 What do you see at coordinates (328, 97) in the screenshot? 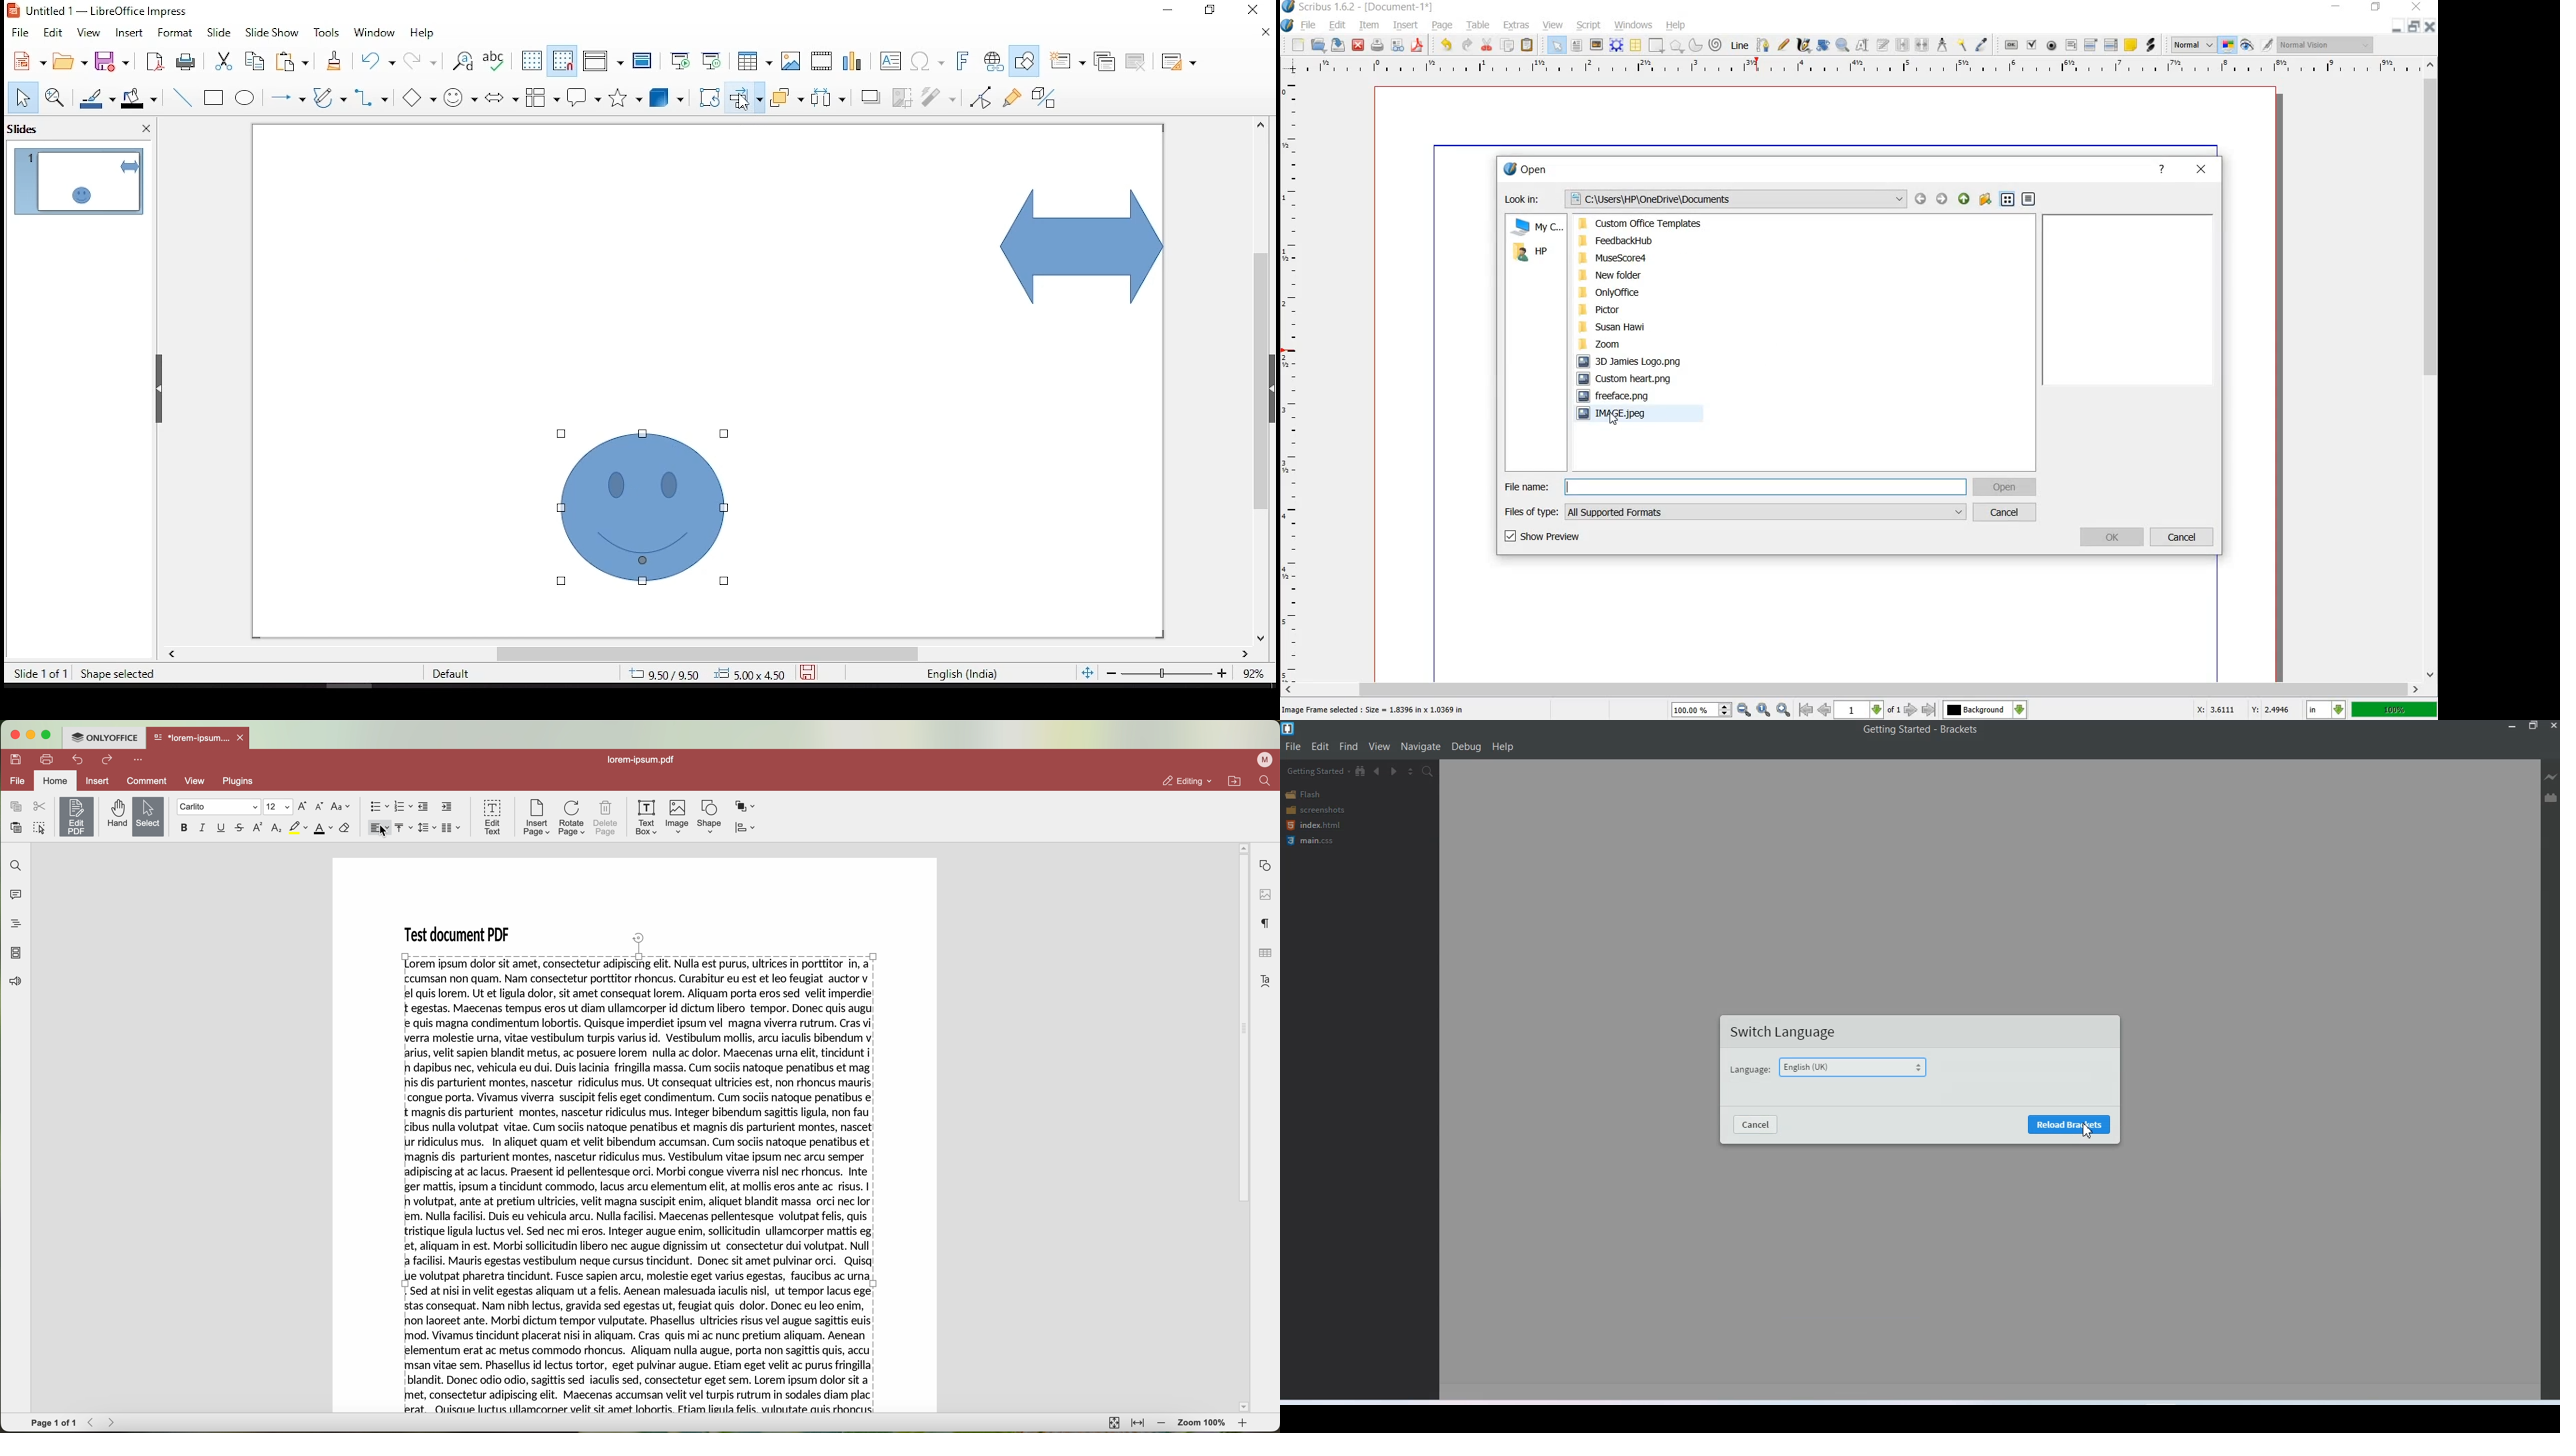
I see `curves and polygons` at bounding box center [328, 97].